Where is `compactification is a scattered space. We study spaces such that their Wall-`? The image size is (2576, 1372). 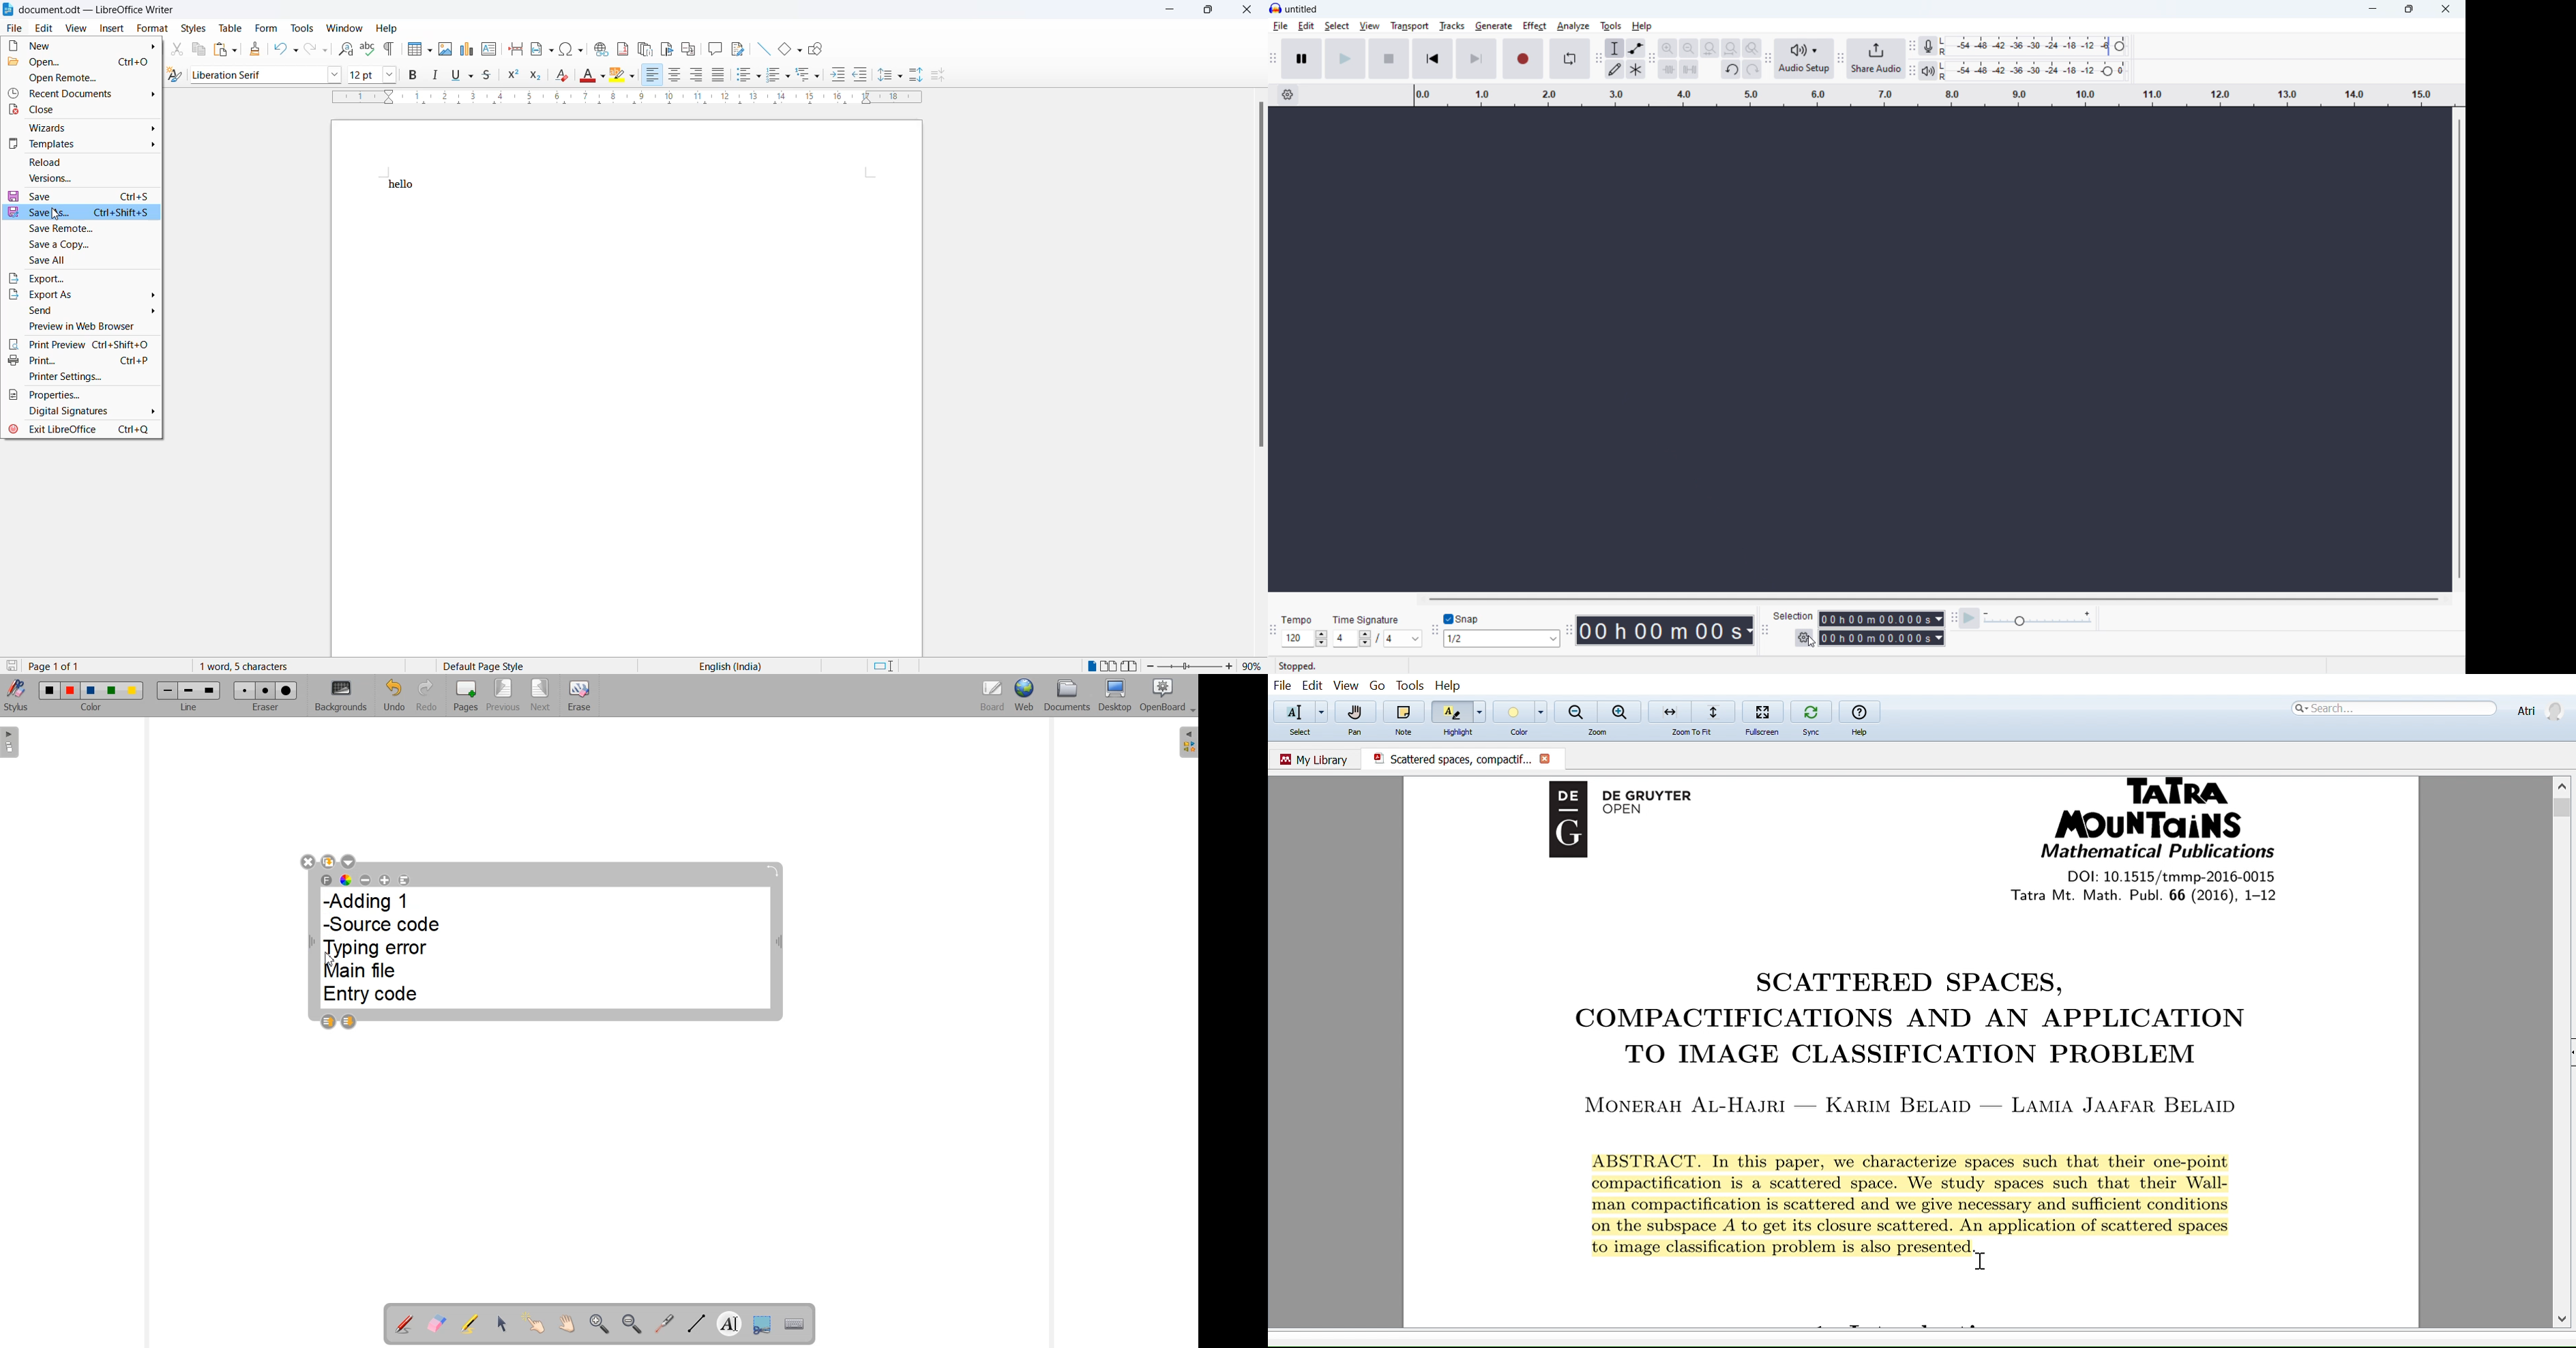 compactification is a scattered space. We study spaces such that their Wall- is located at coordinates (1947, 1186).